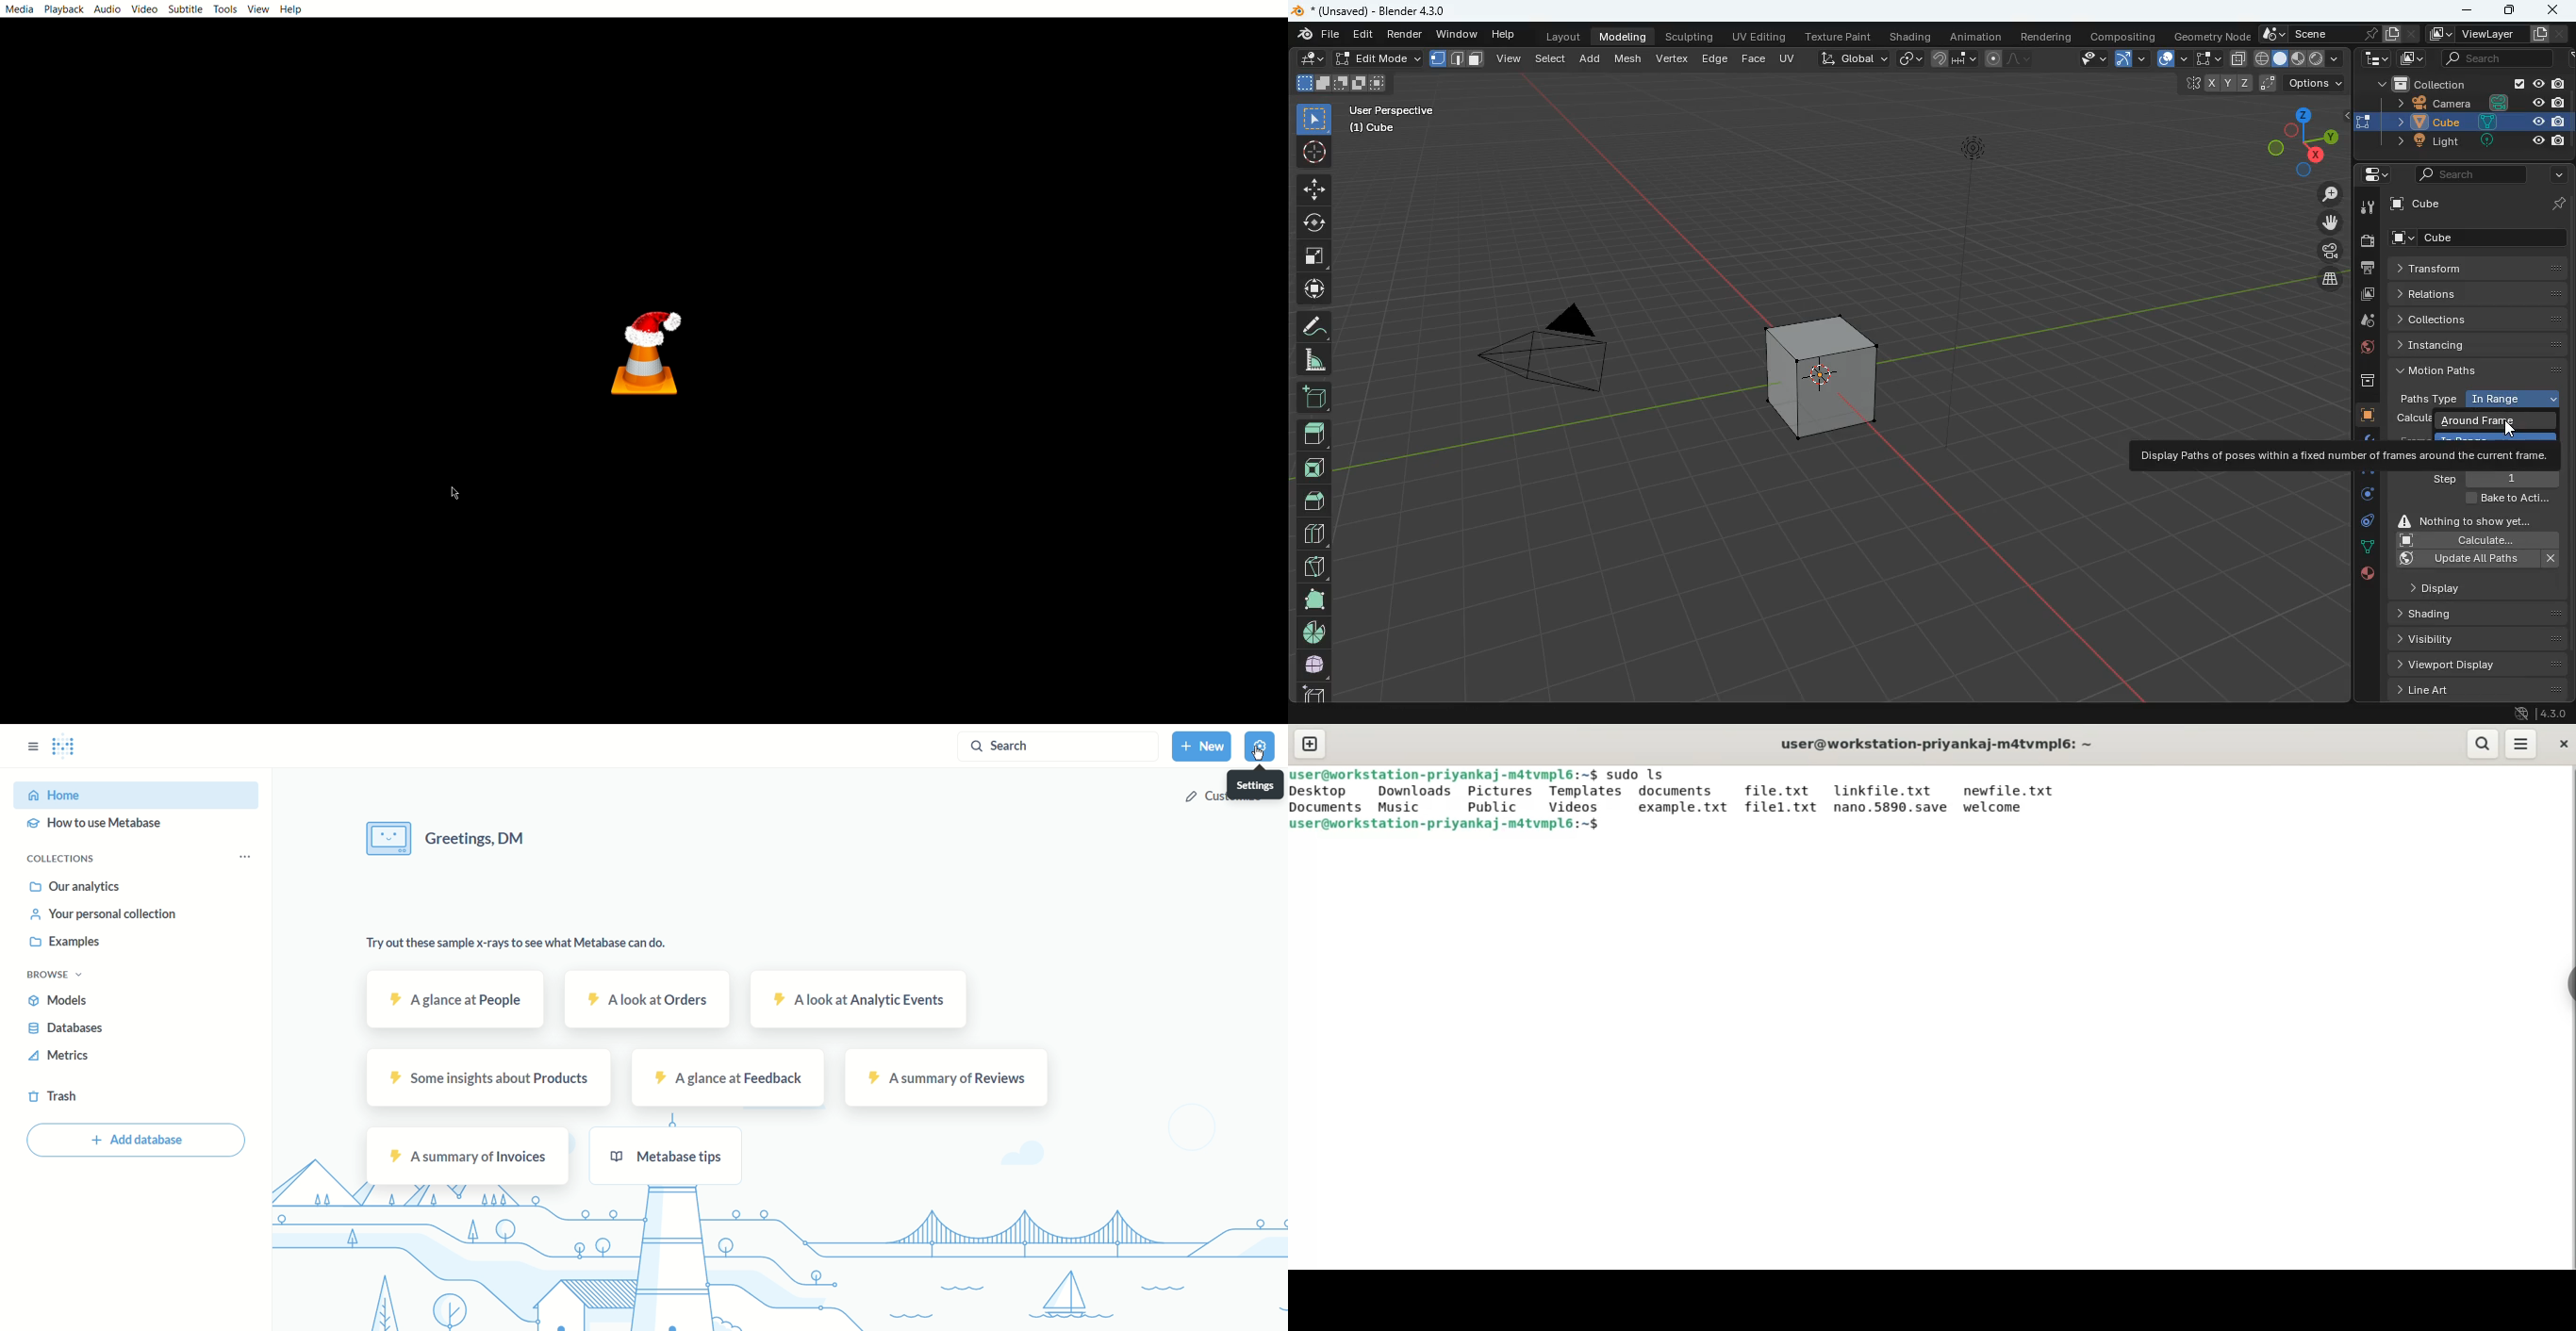  Describe the element at coordinates (1631, 58) in the screenshot. I see `mesh` at that location.